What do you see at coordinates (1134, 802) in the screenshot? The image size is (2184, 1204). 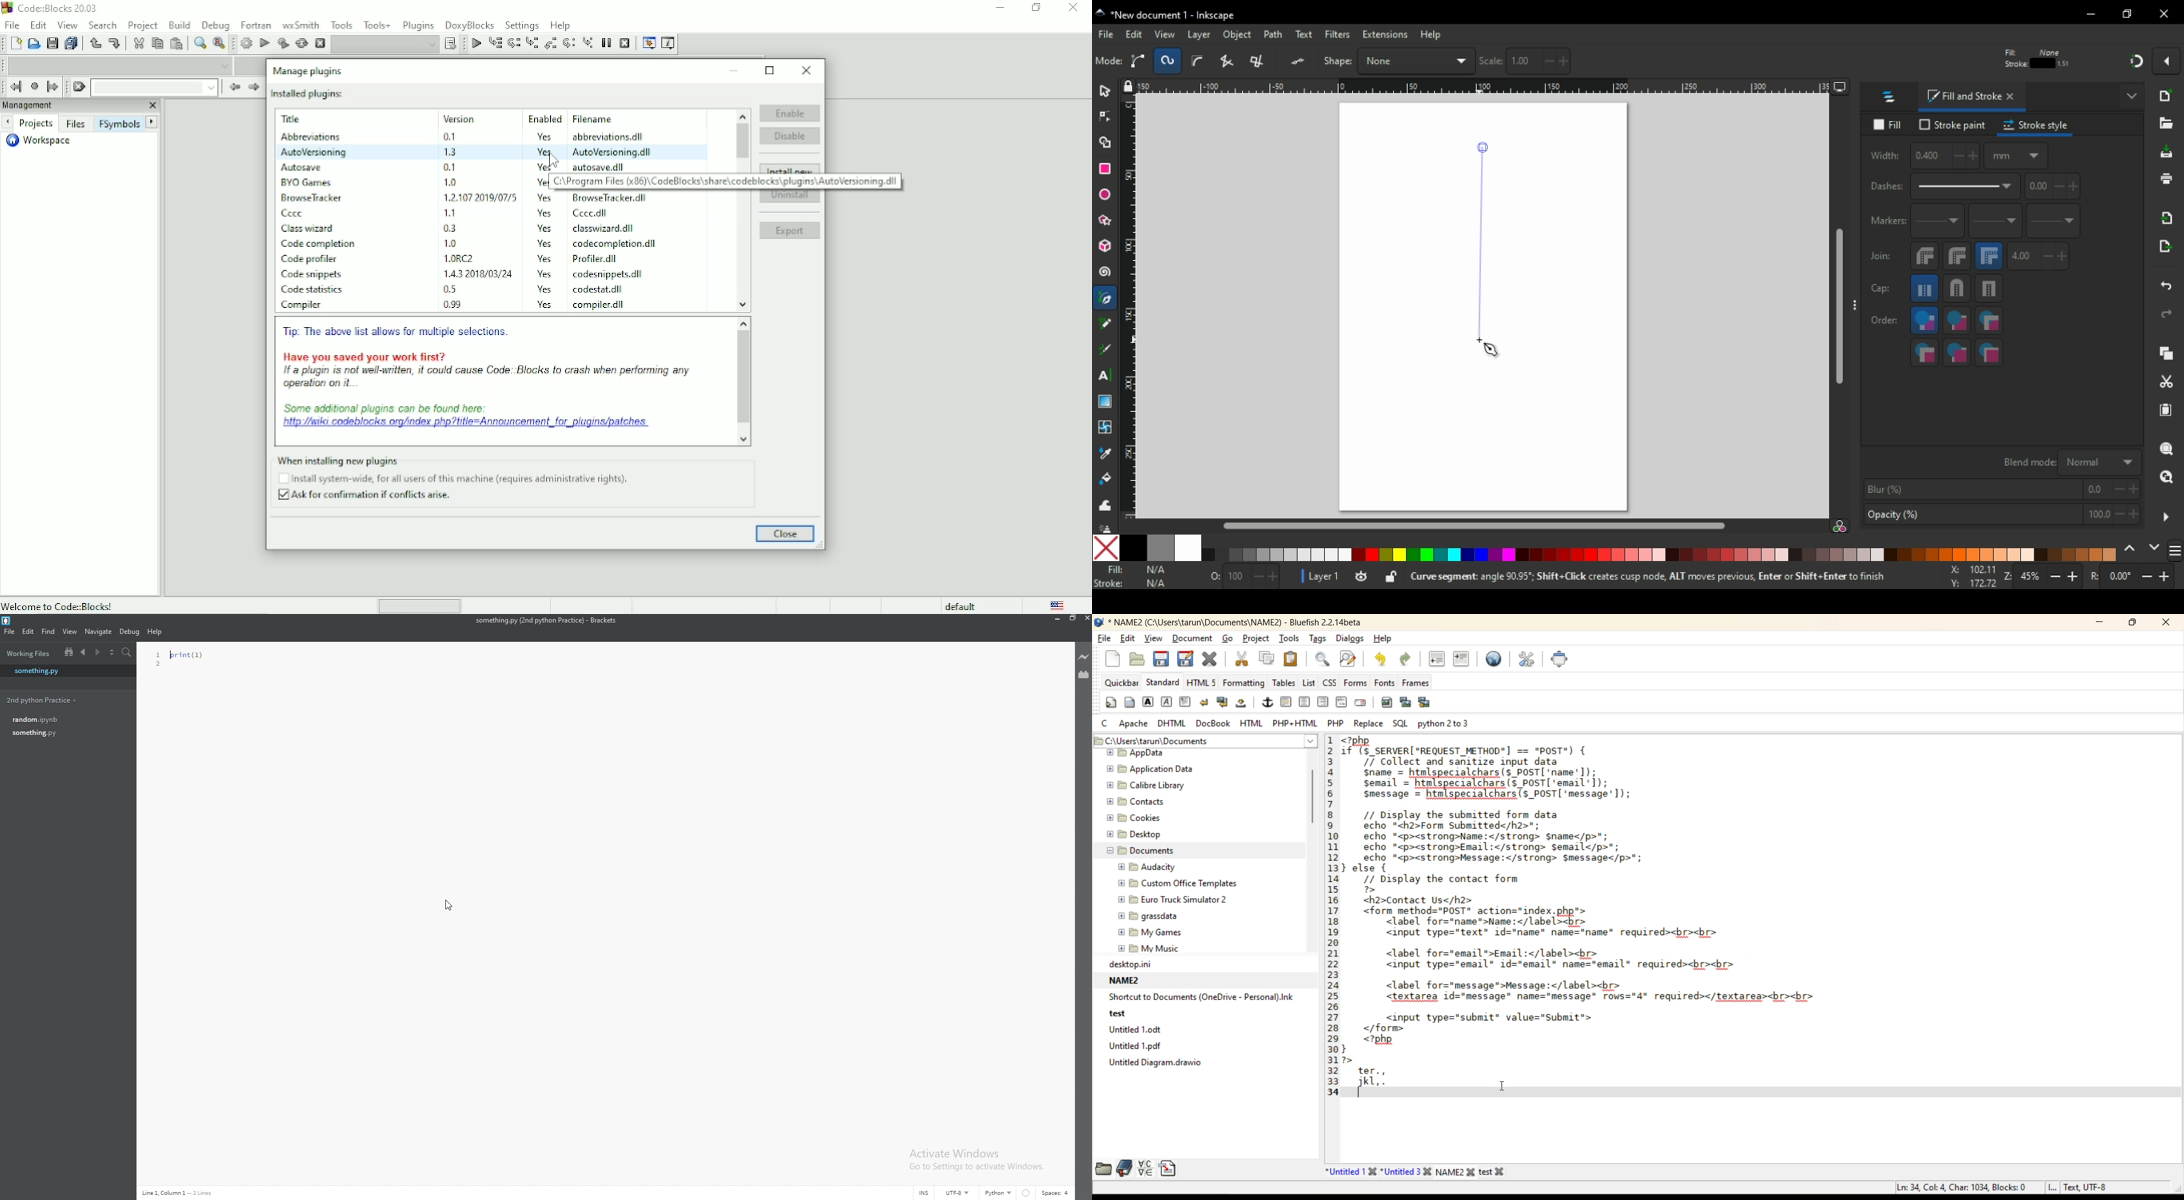 I see `Contacts` at bounding box center [1134, 802].